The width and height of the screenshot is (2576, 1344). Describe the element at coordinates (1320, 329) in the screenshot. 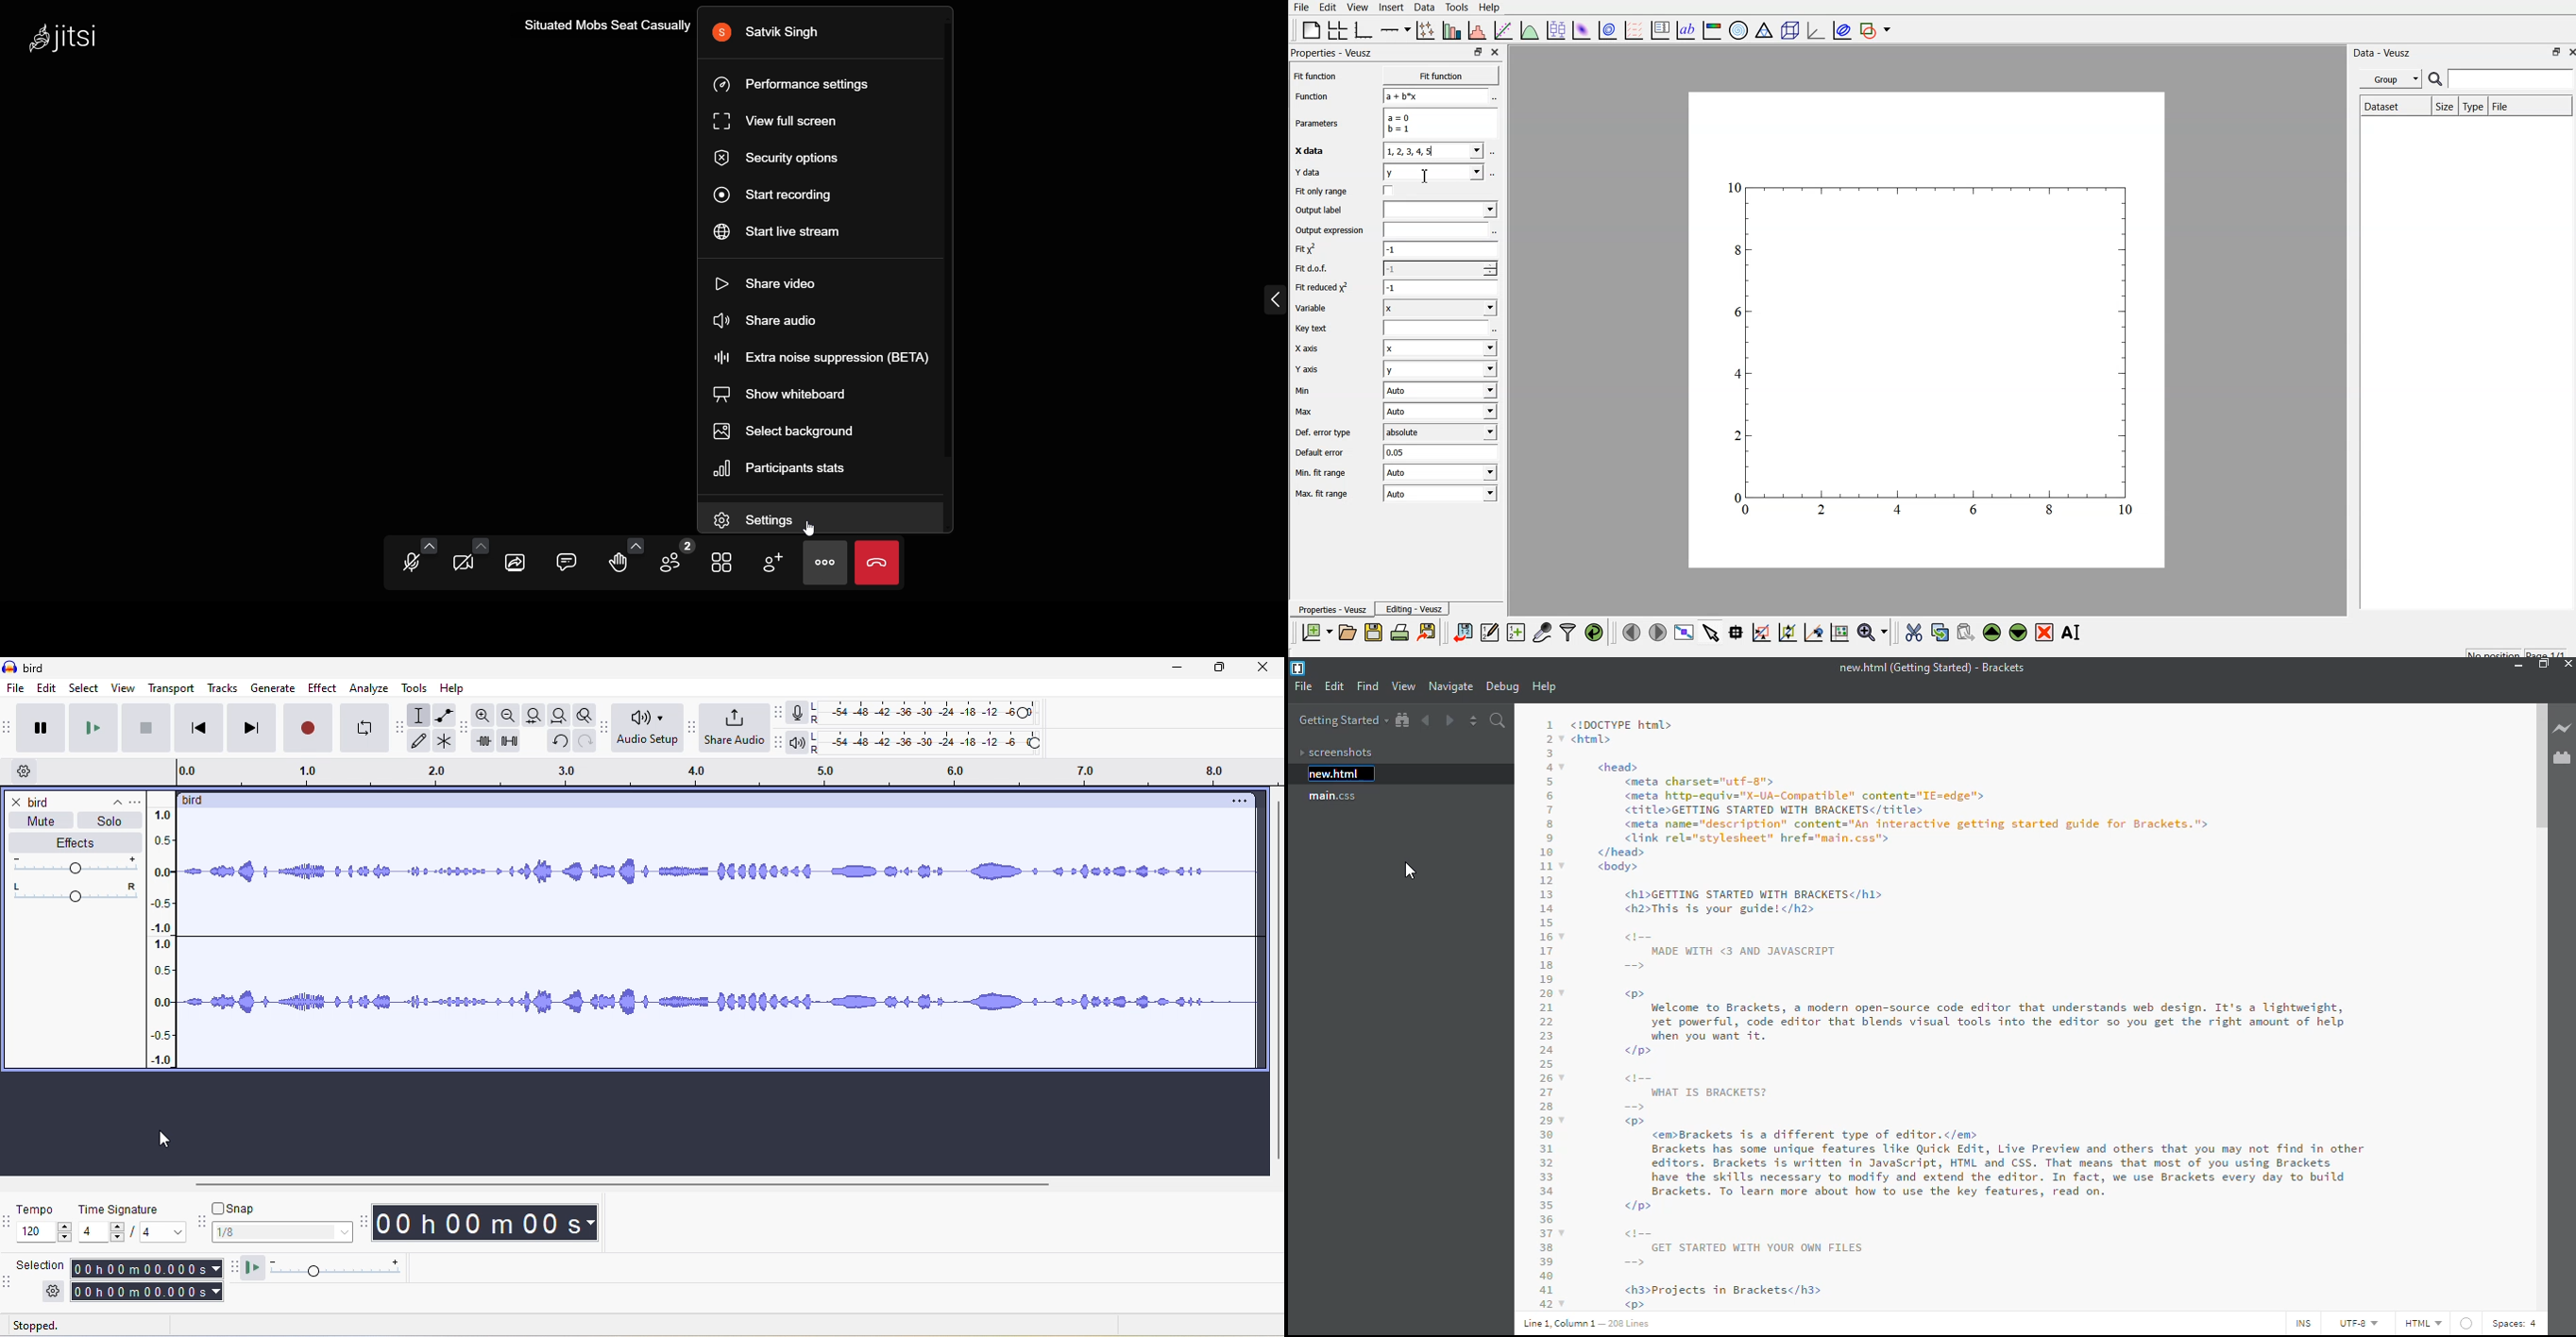

I see `Key text` at that location.